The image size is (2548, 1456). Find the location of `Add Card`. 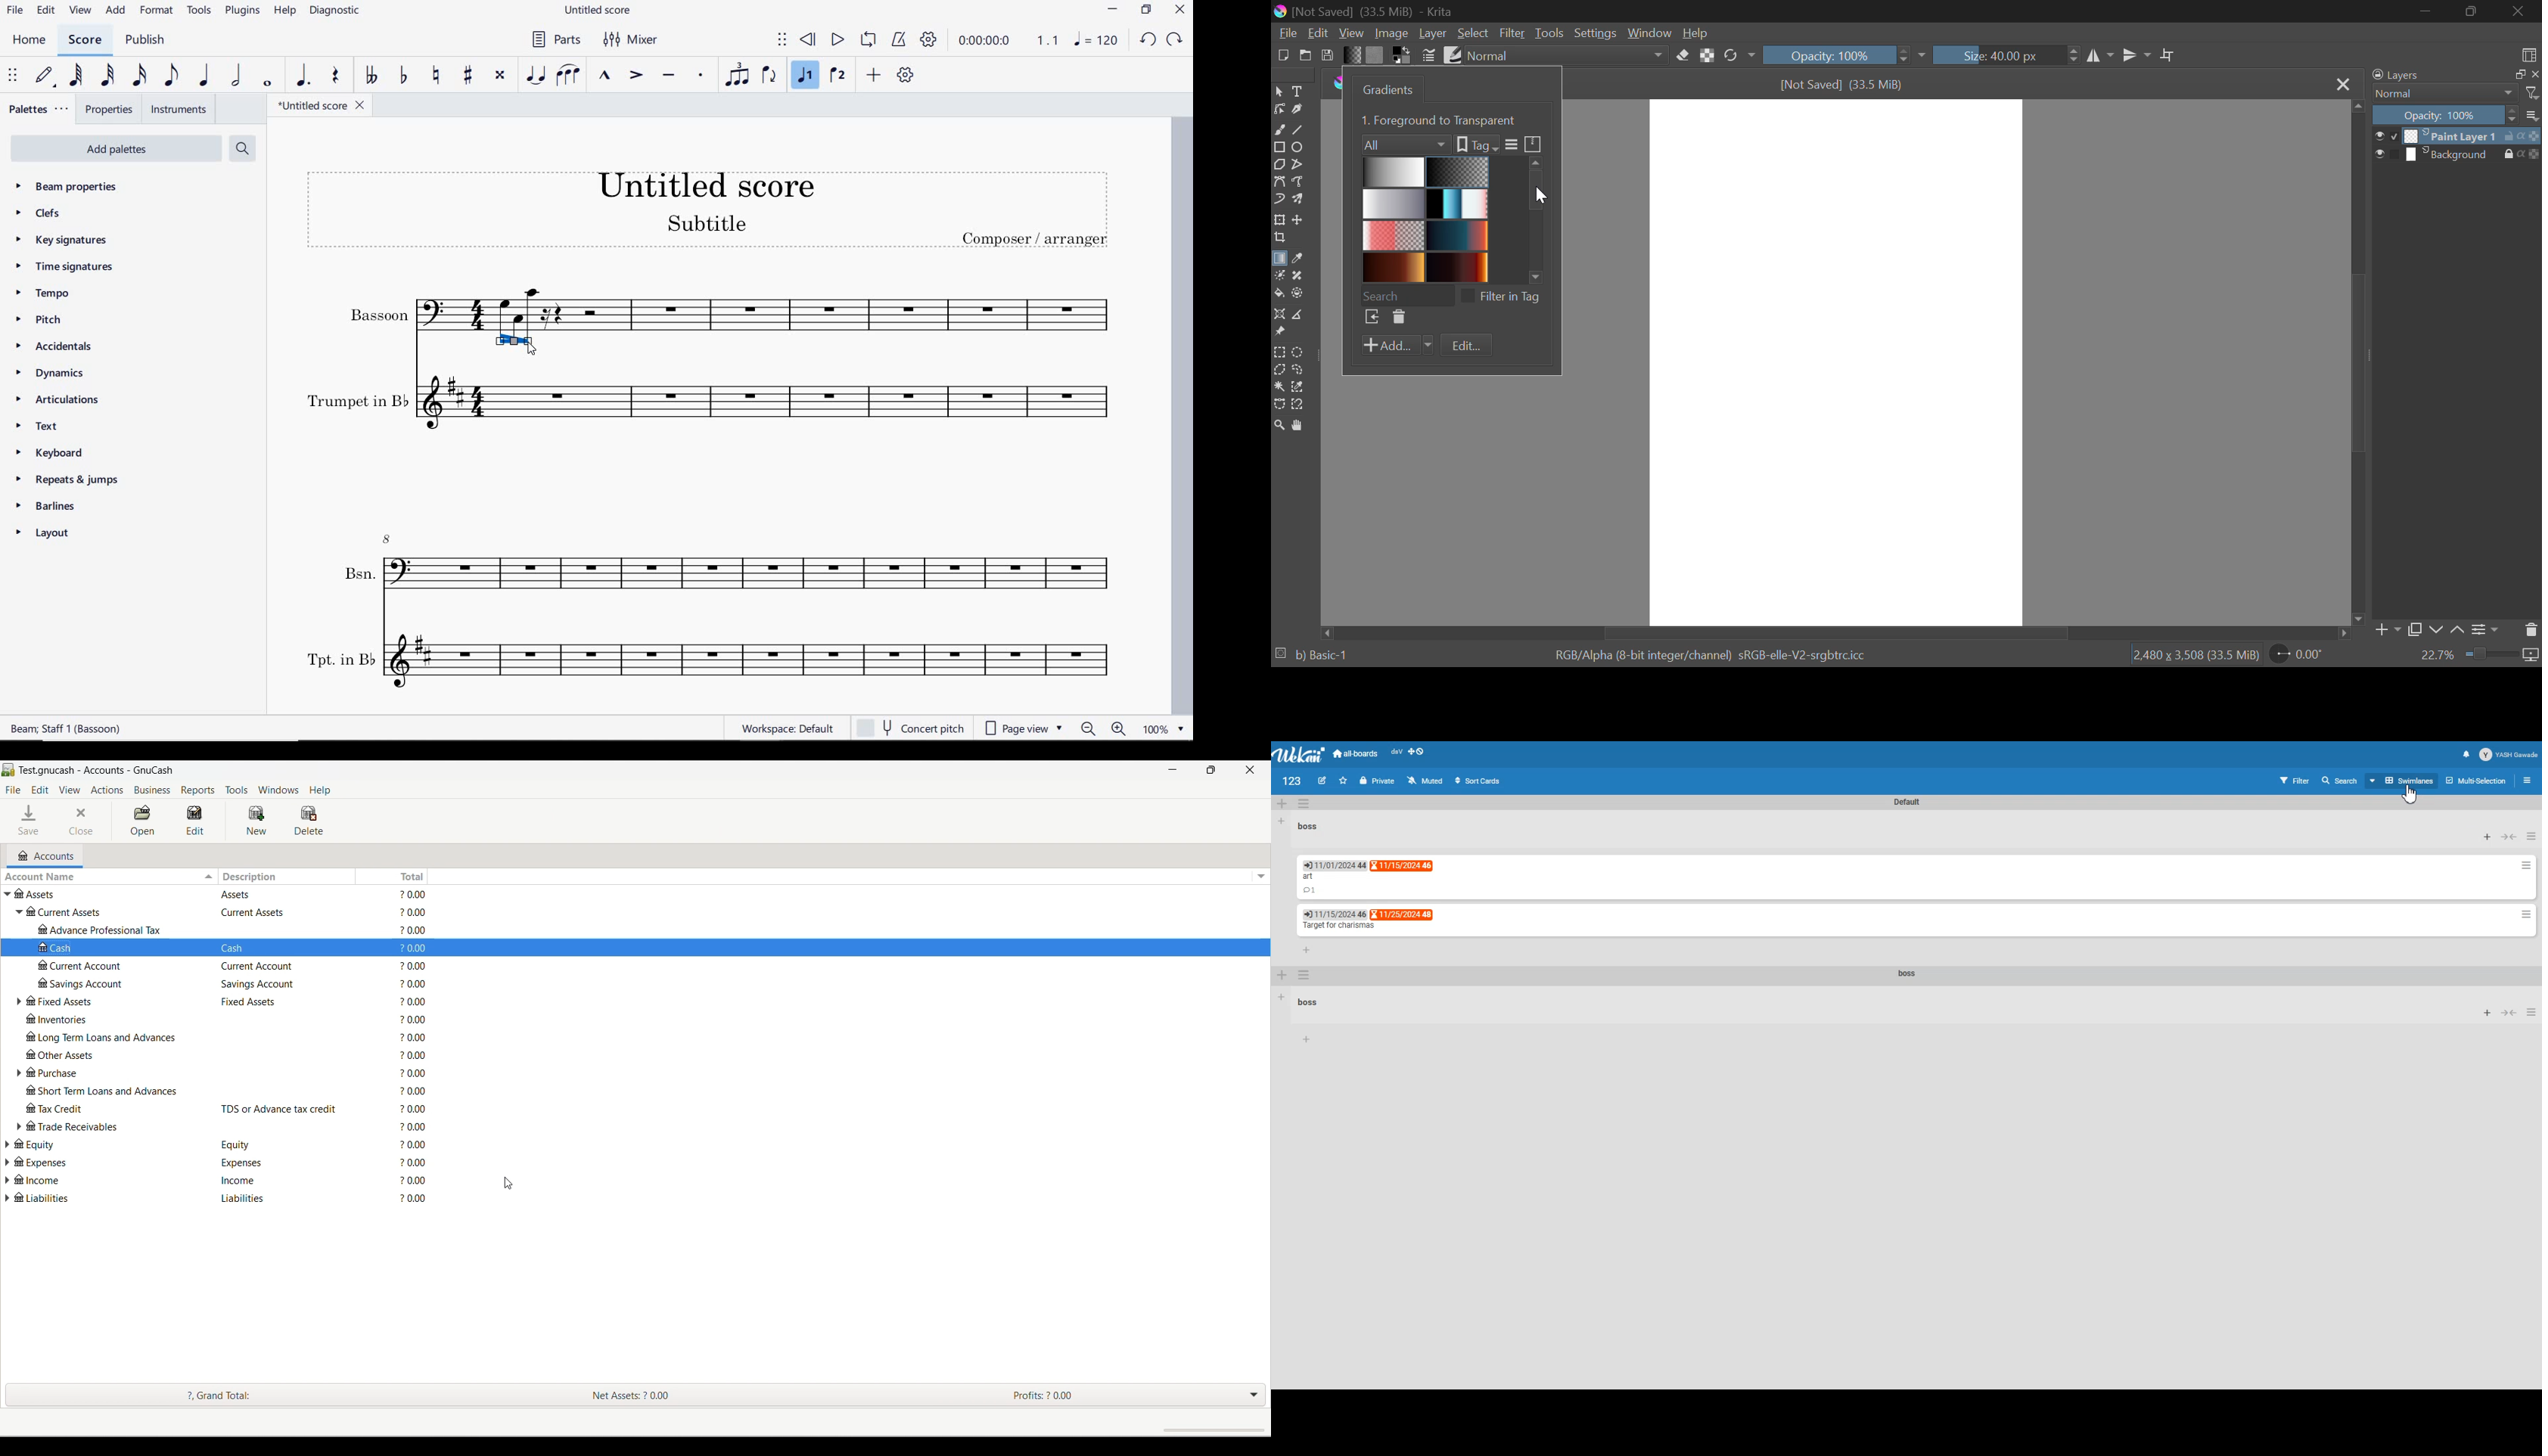

Add Card is located at coordinates (1307, 1040).